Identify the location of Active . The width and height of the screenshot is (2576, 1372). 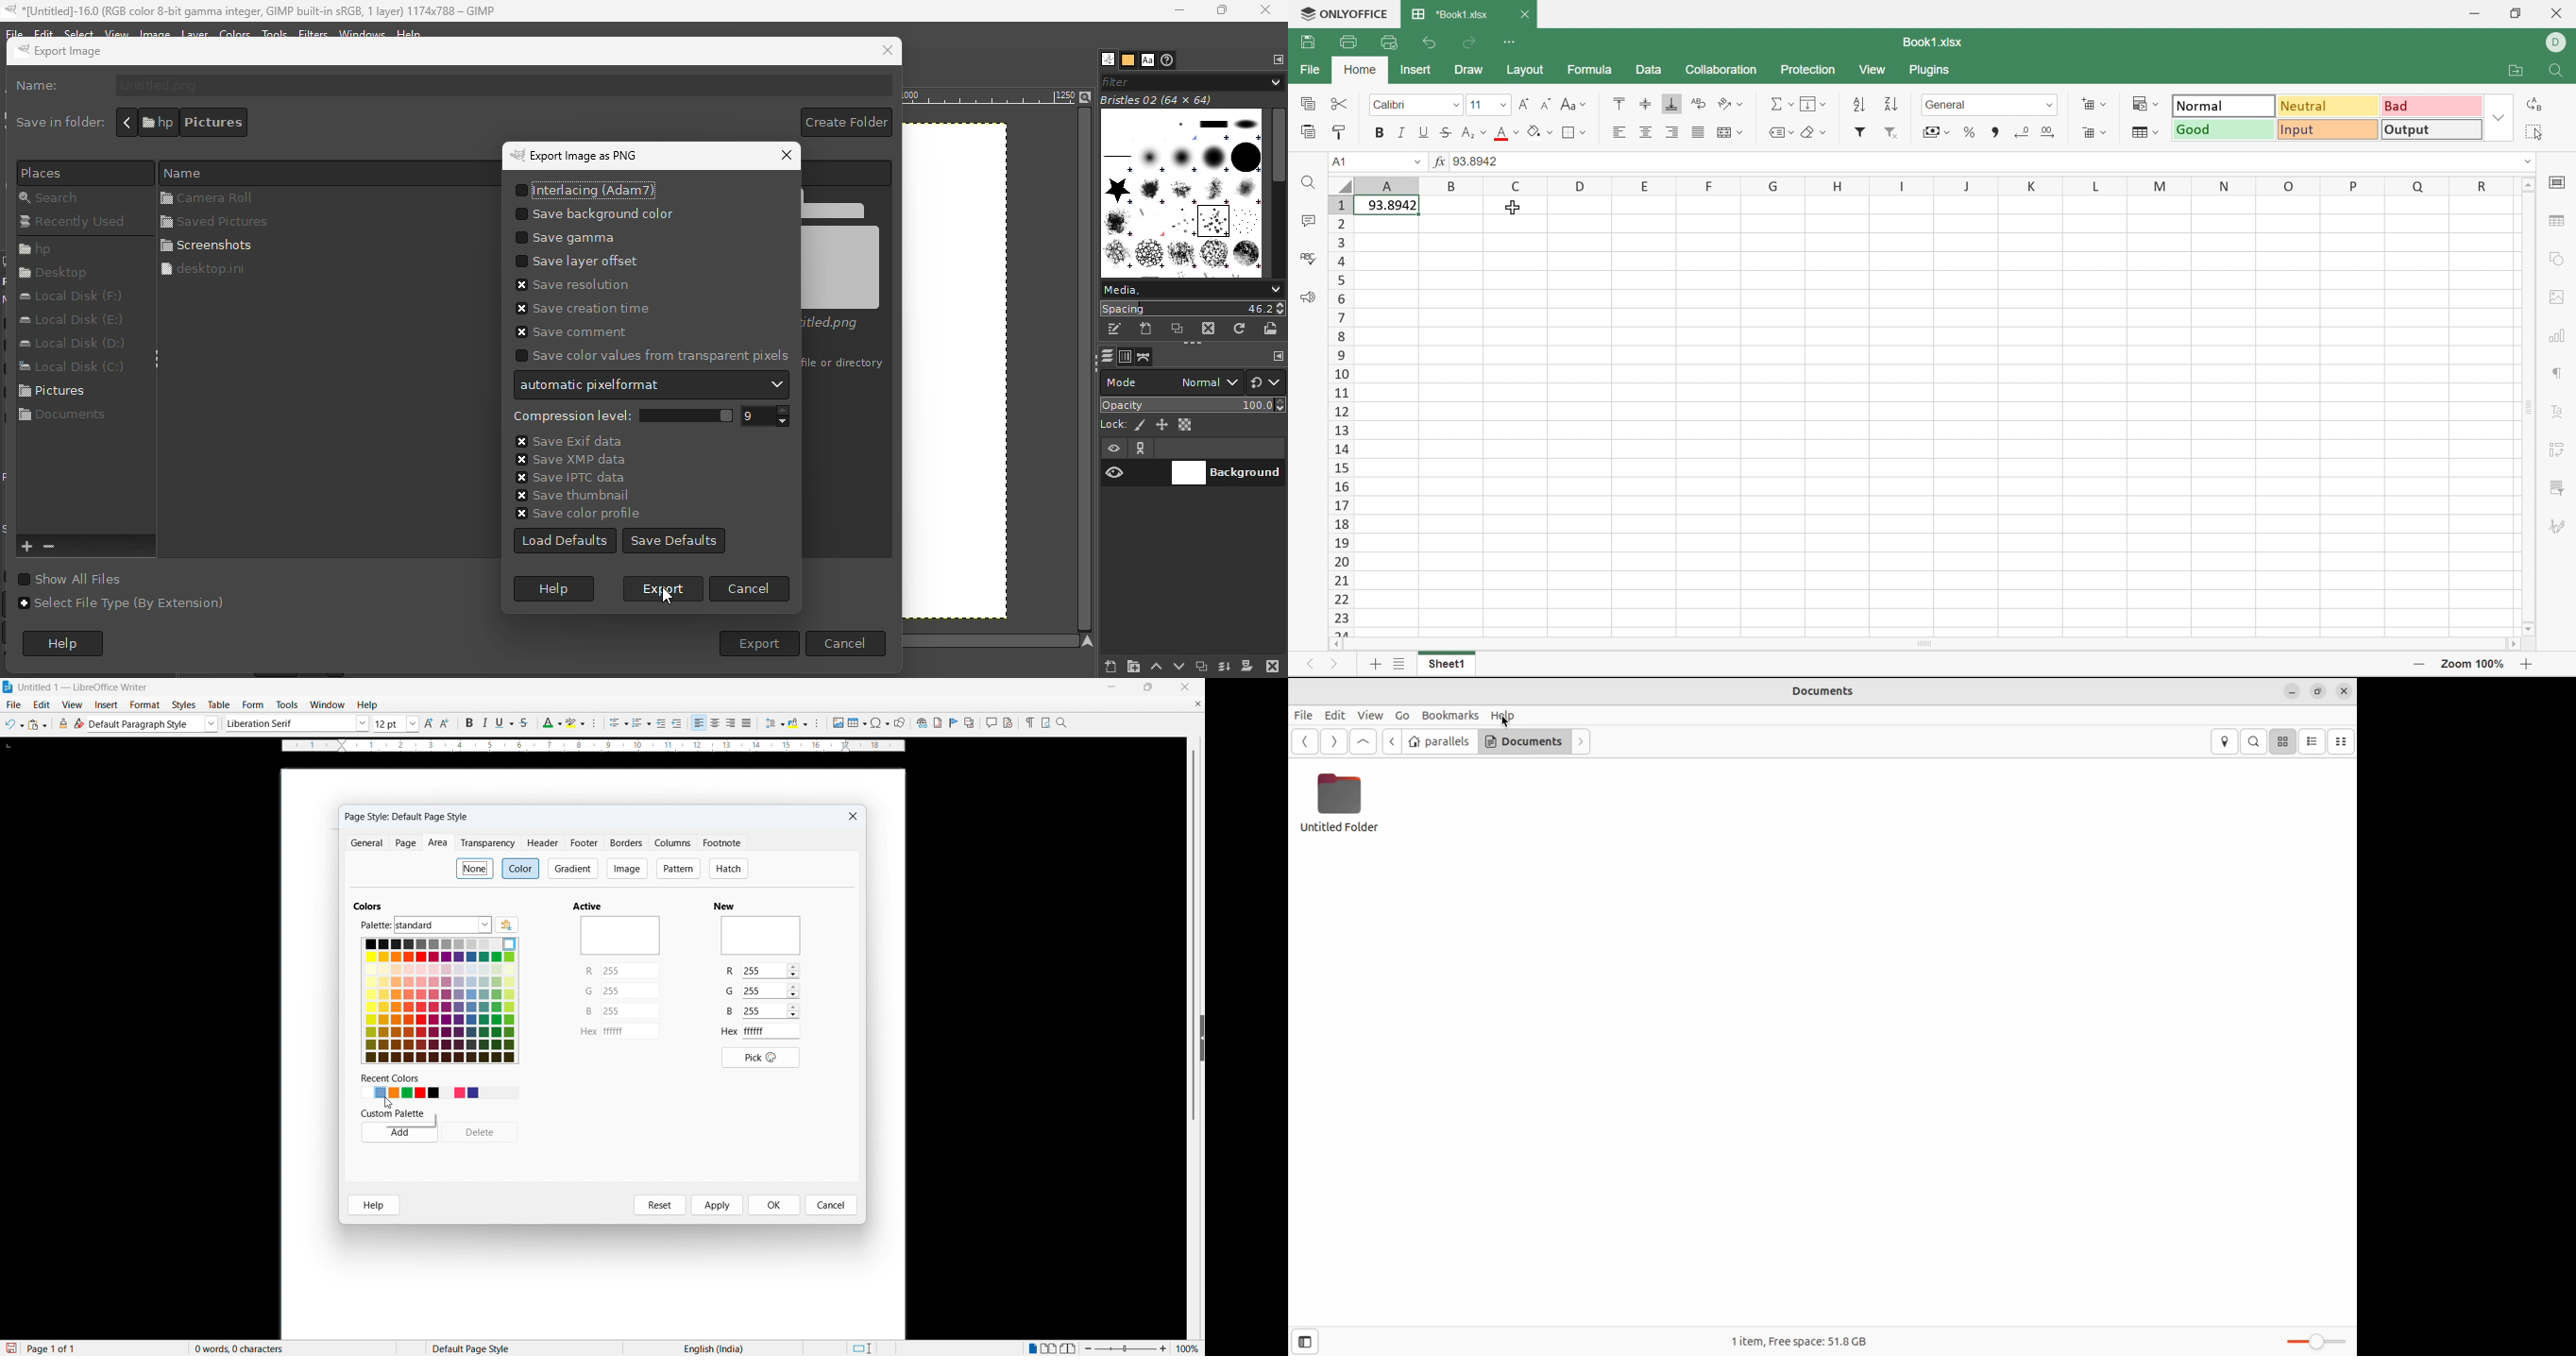
(588, 906).